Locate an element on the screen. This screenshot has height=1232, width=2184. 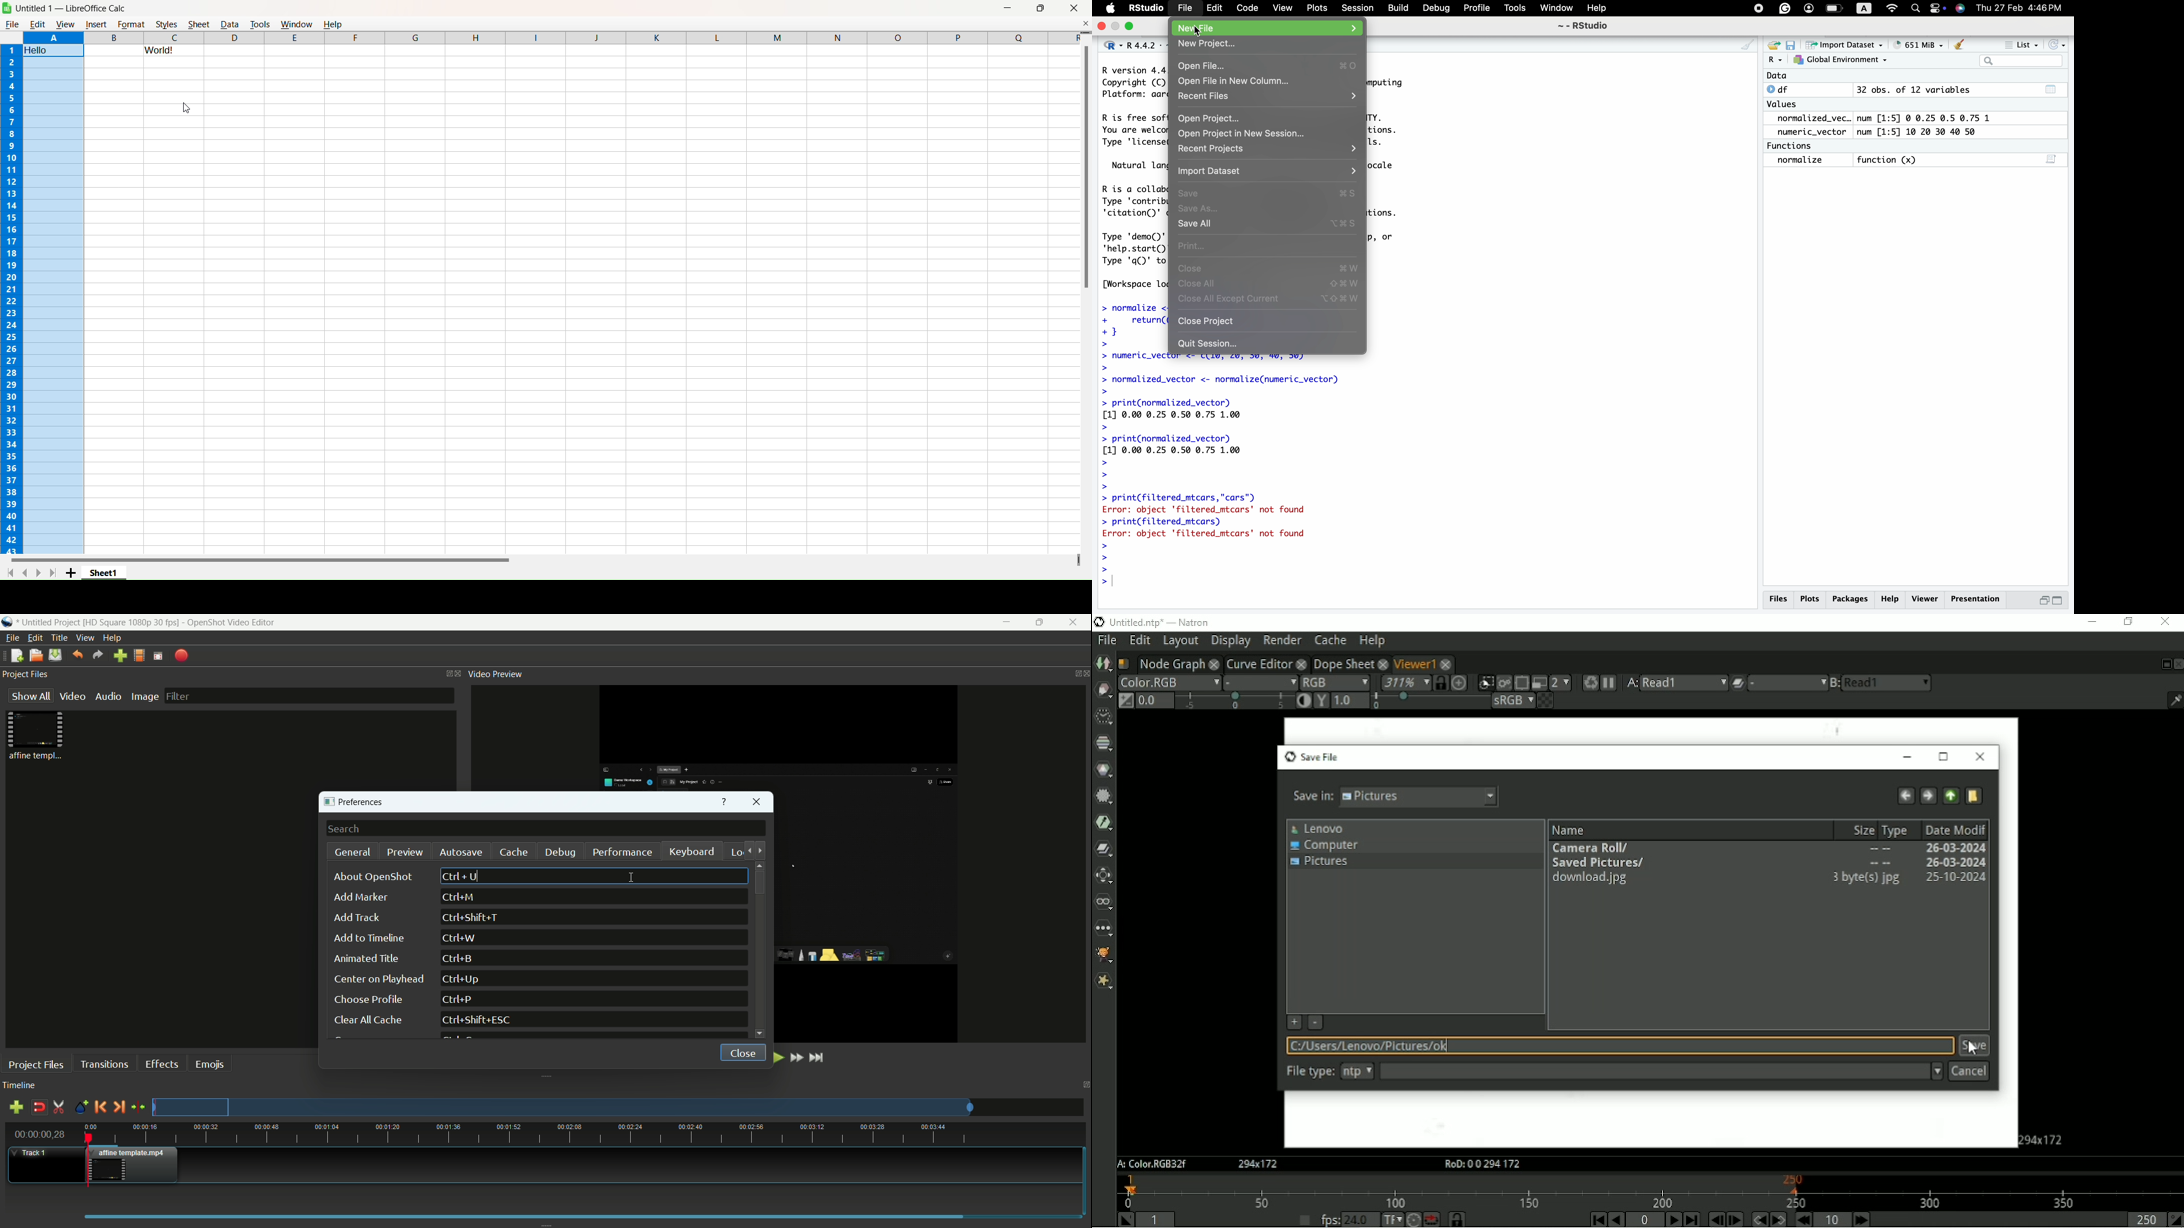
minimize is located at coordinates (1117, 27).